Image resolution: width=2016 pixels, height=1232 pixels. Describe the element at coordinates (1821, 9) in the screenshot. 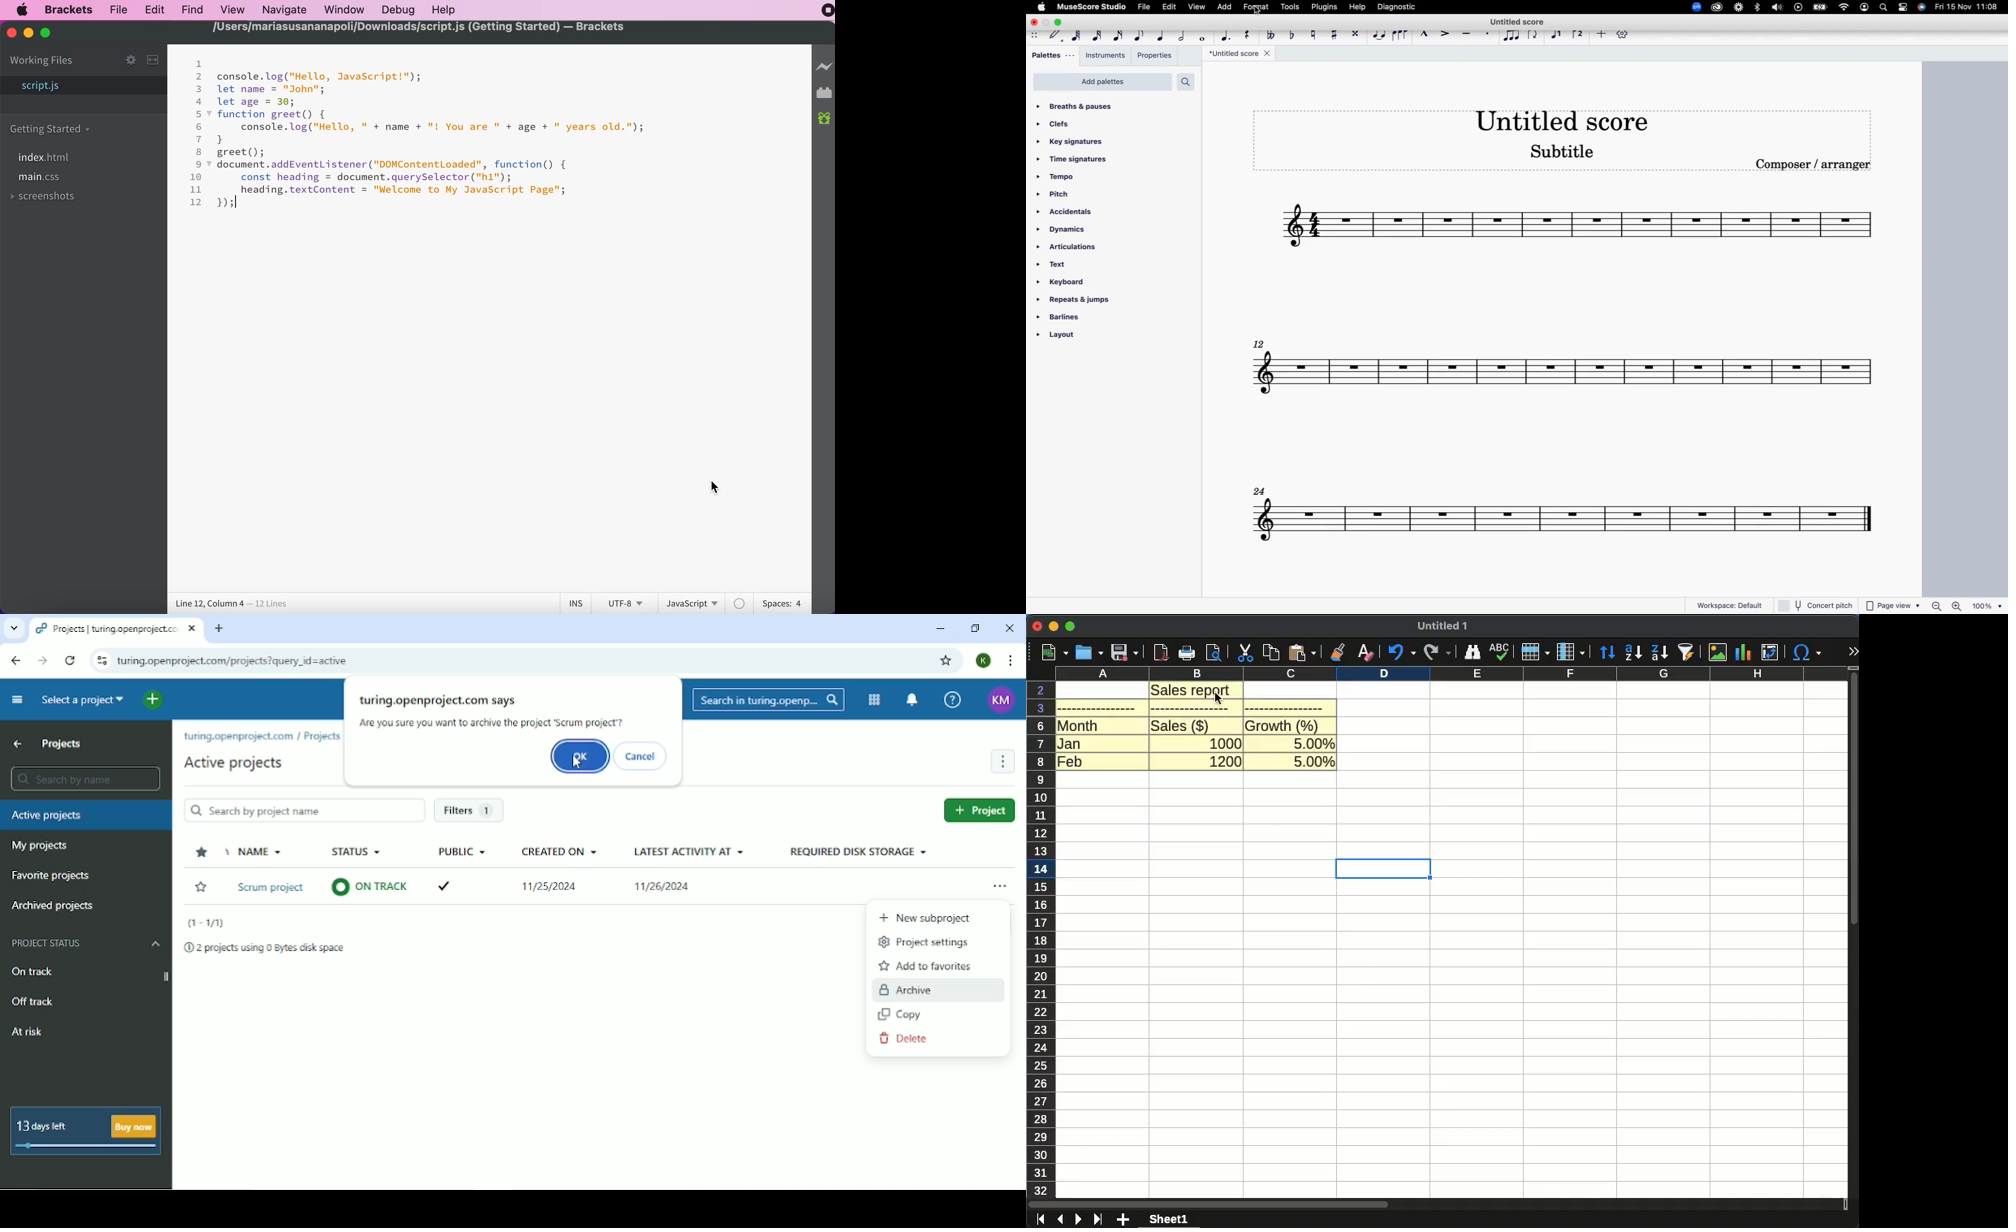

I see `battery` at that location.